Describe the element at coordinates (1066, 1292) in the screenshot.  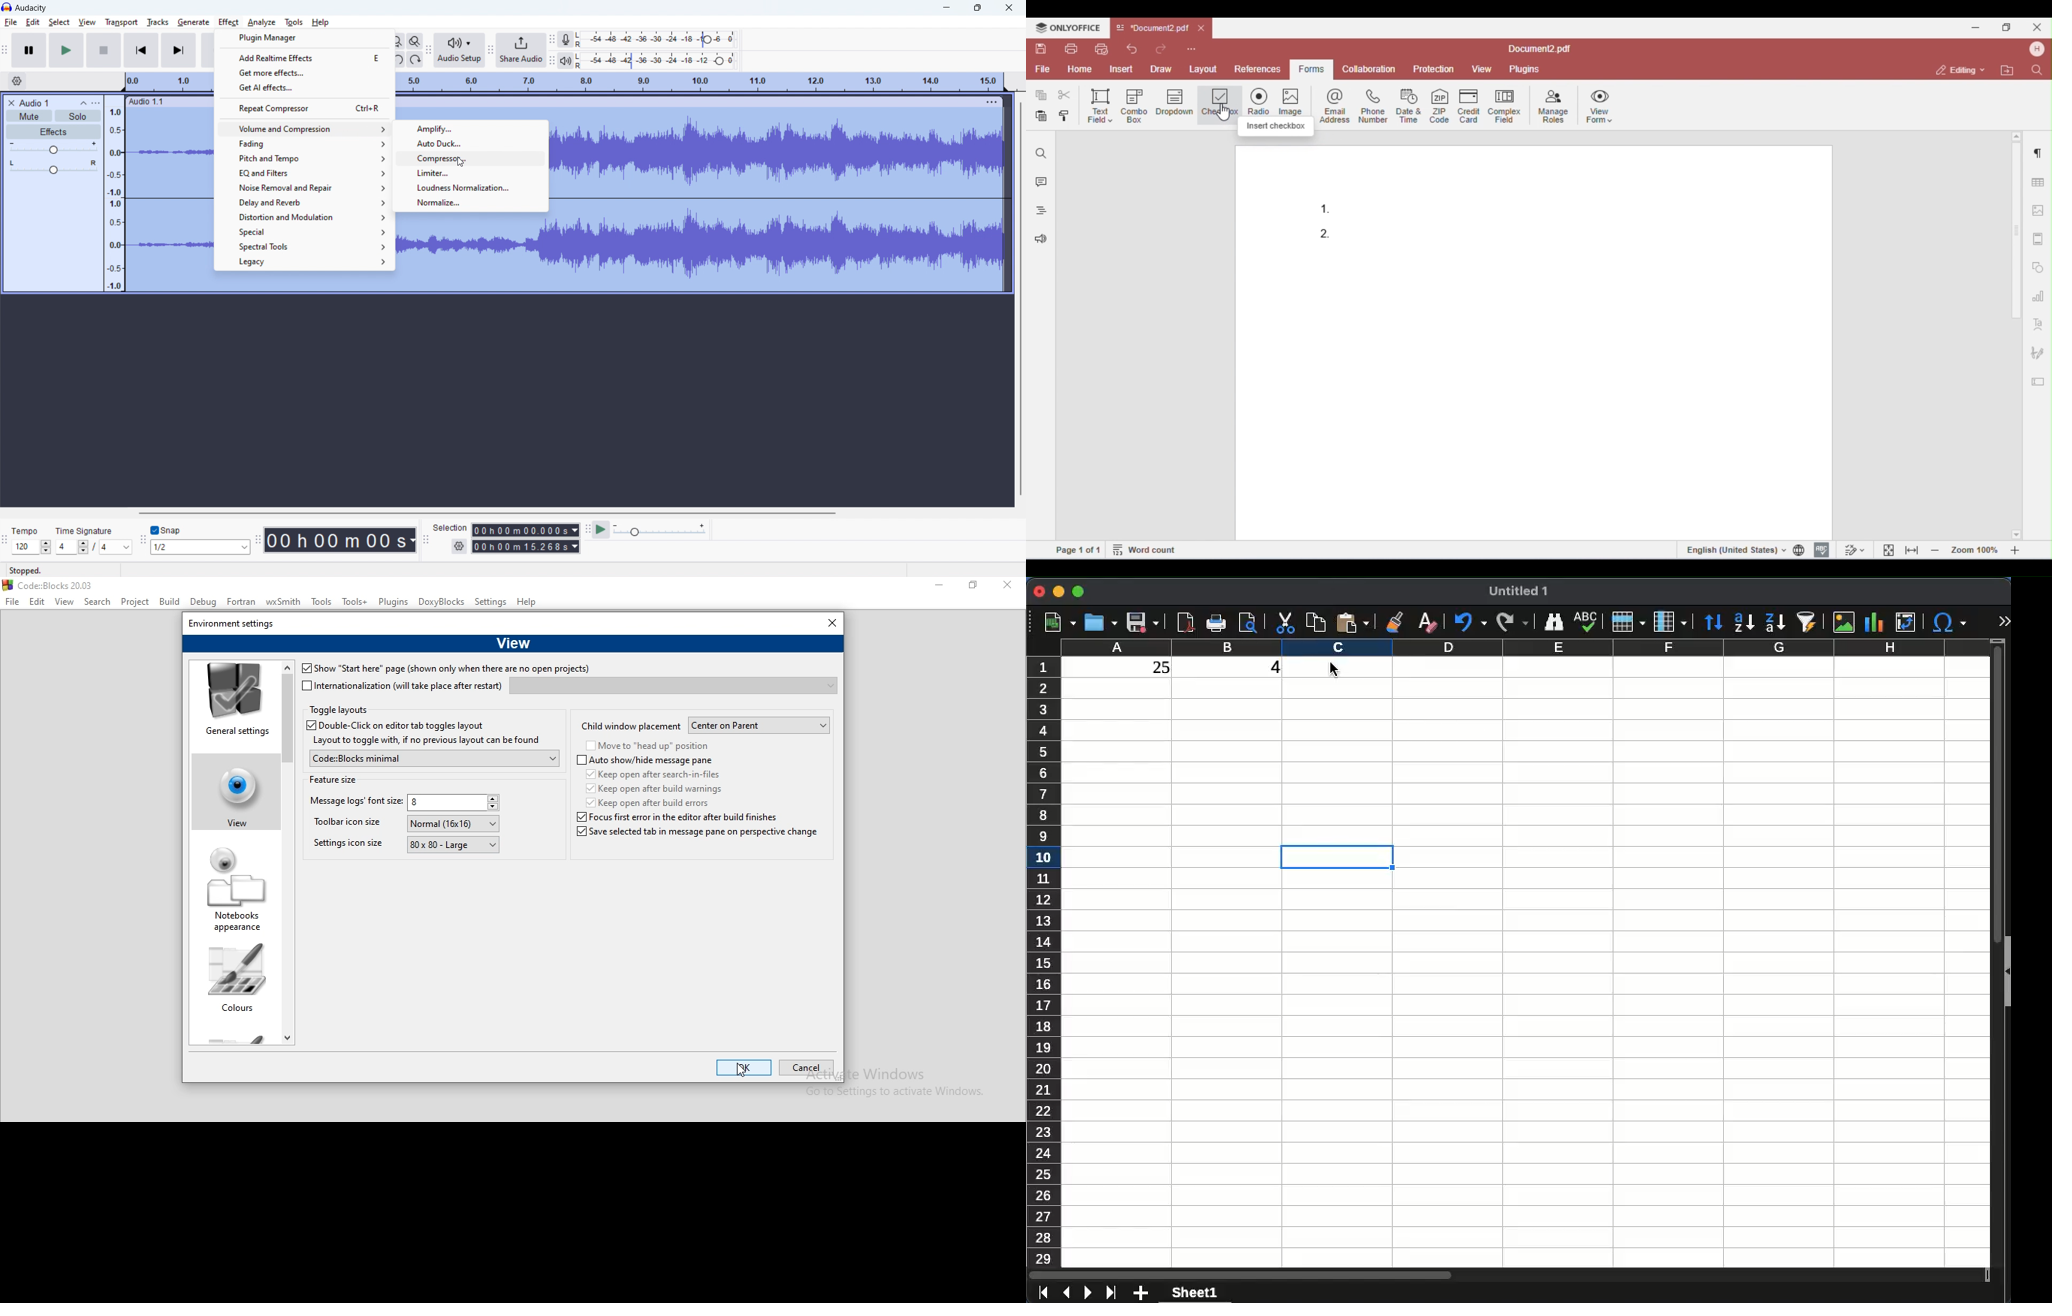
I see `previous sheet` at that location.